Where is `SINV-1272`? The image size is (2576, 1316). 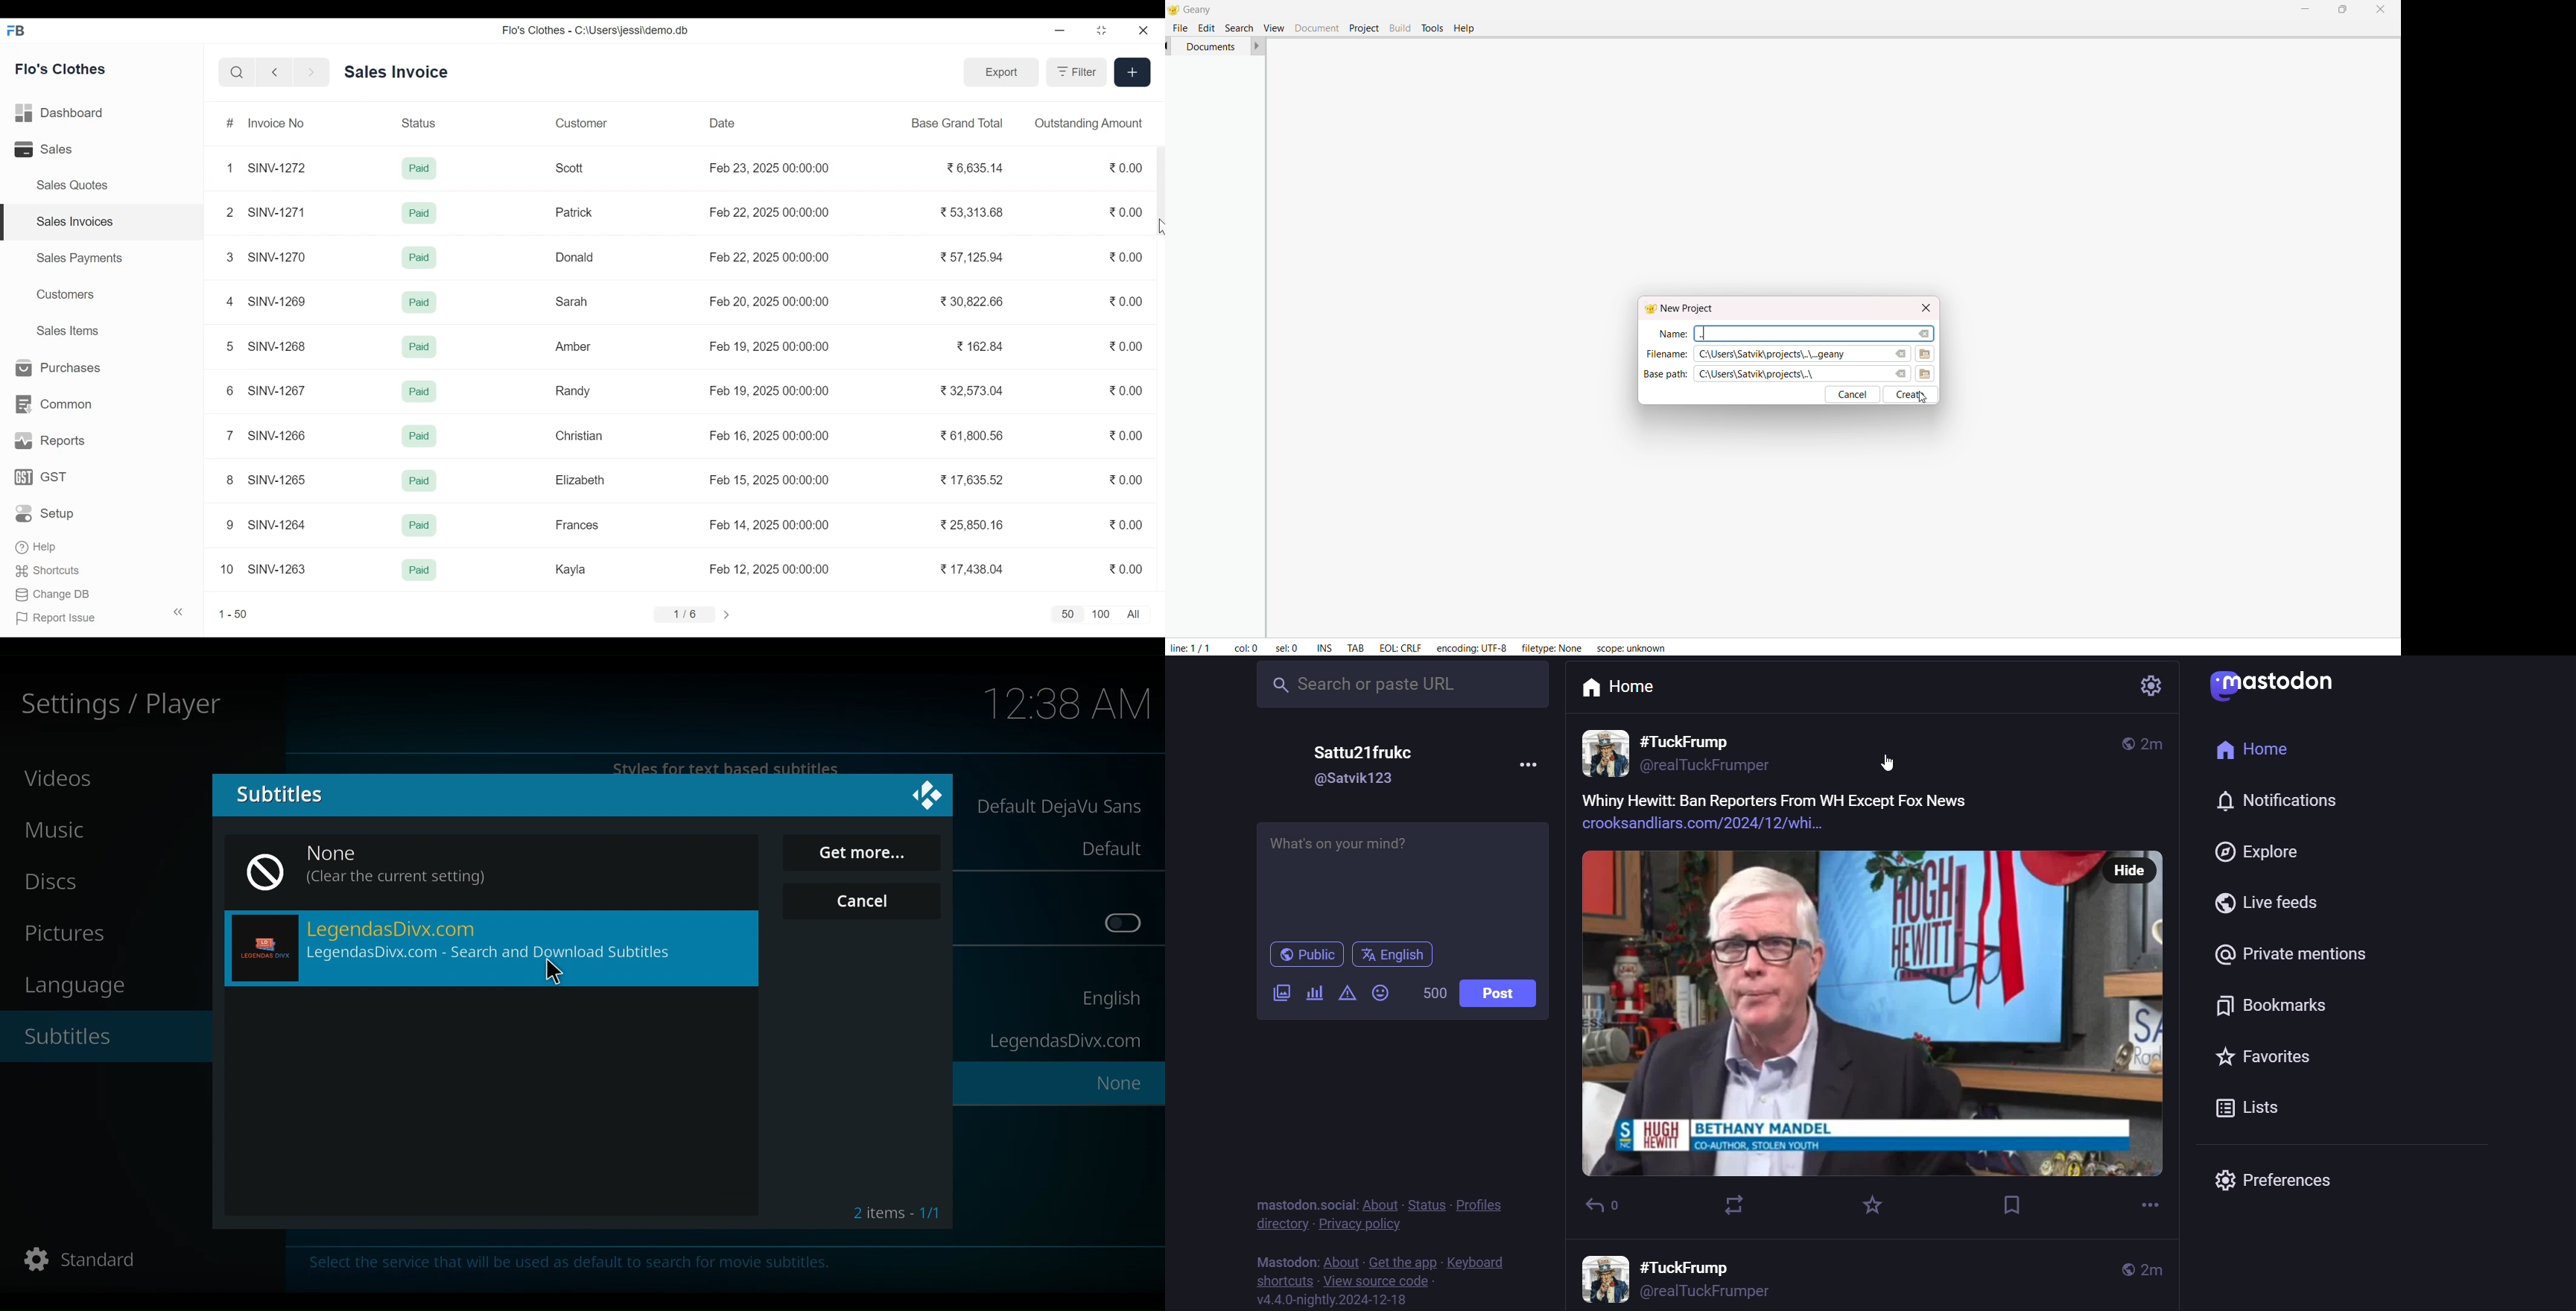
SINV-1272 is located at coordinates (280, 167).